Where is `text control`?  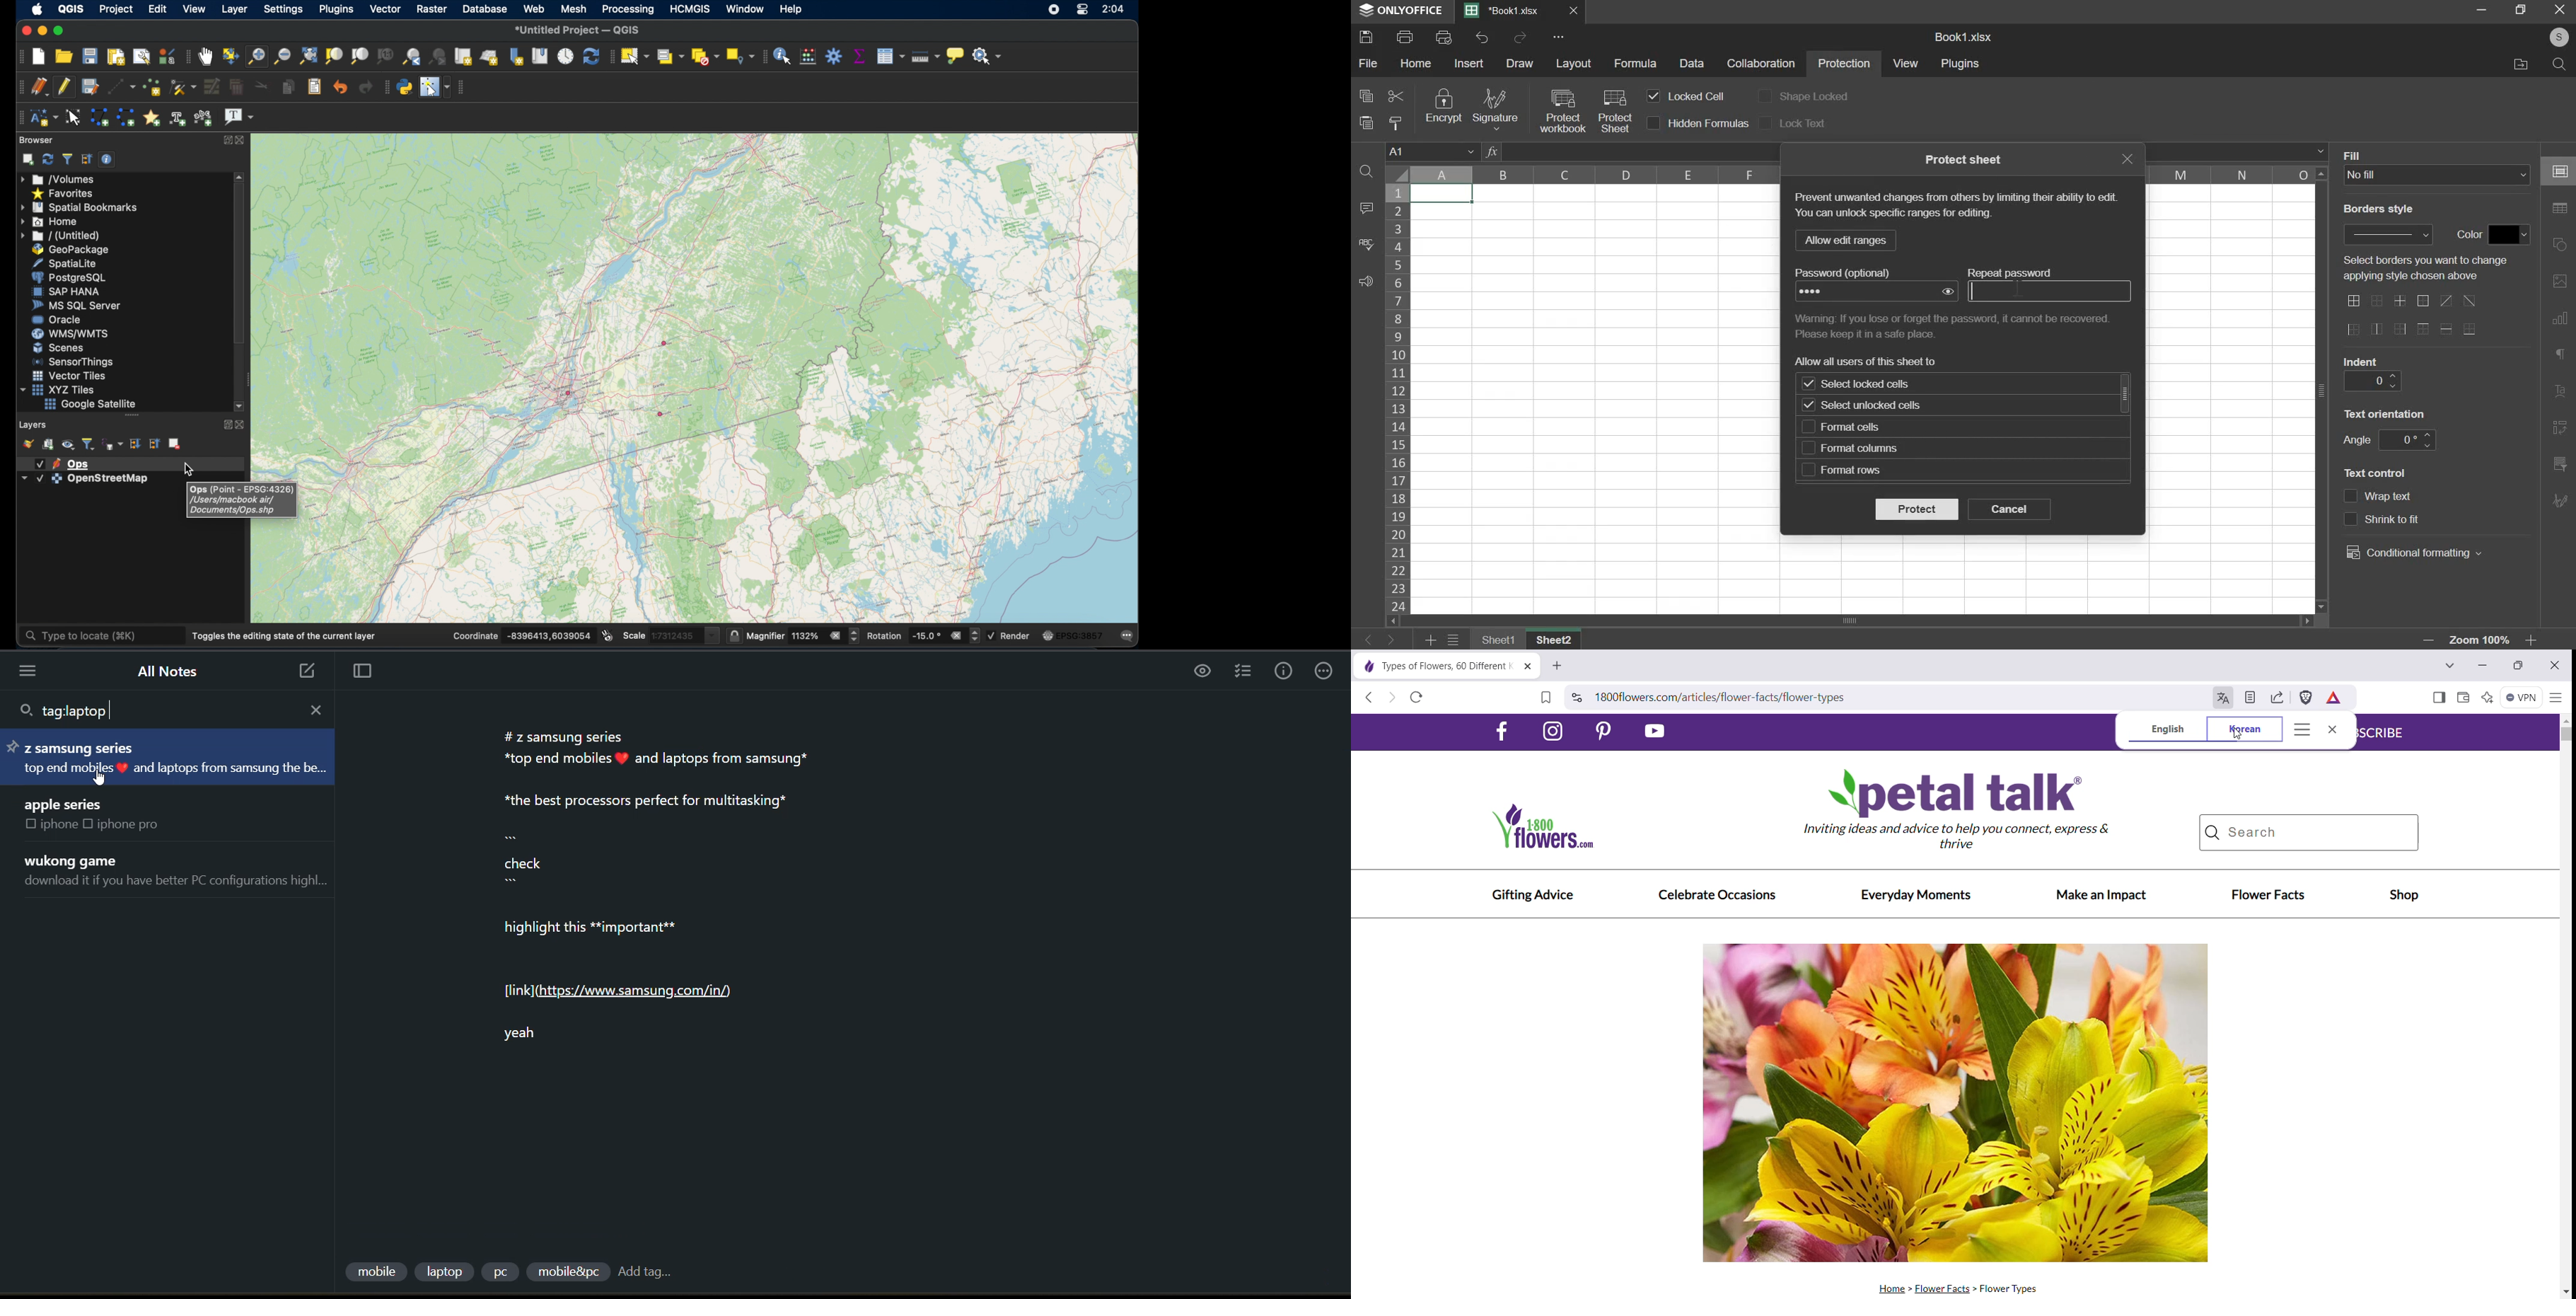
text control is located at coordinates (2392, 497).